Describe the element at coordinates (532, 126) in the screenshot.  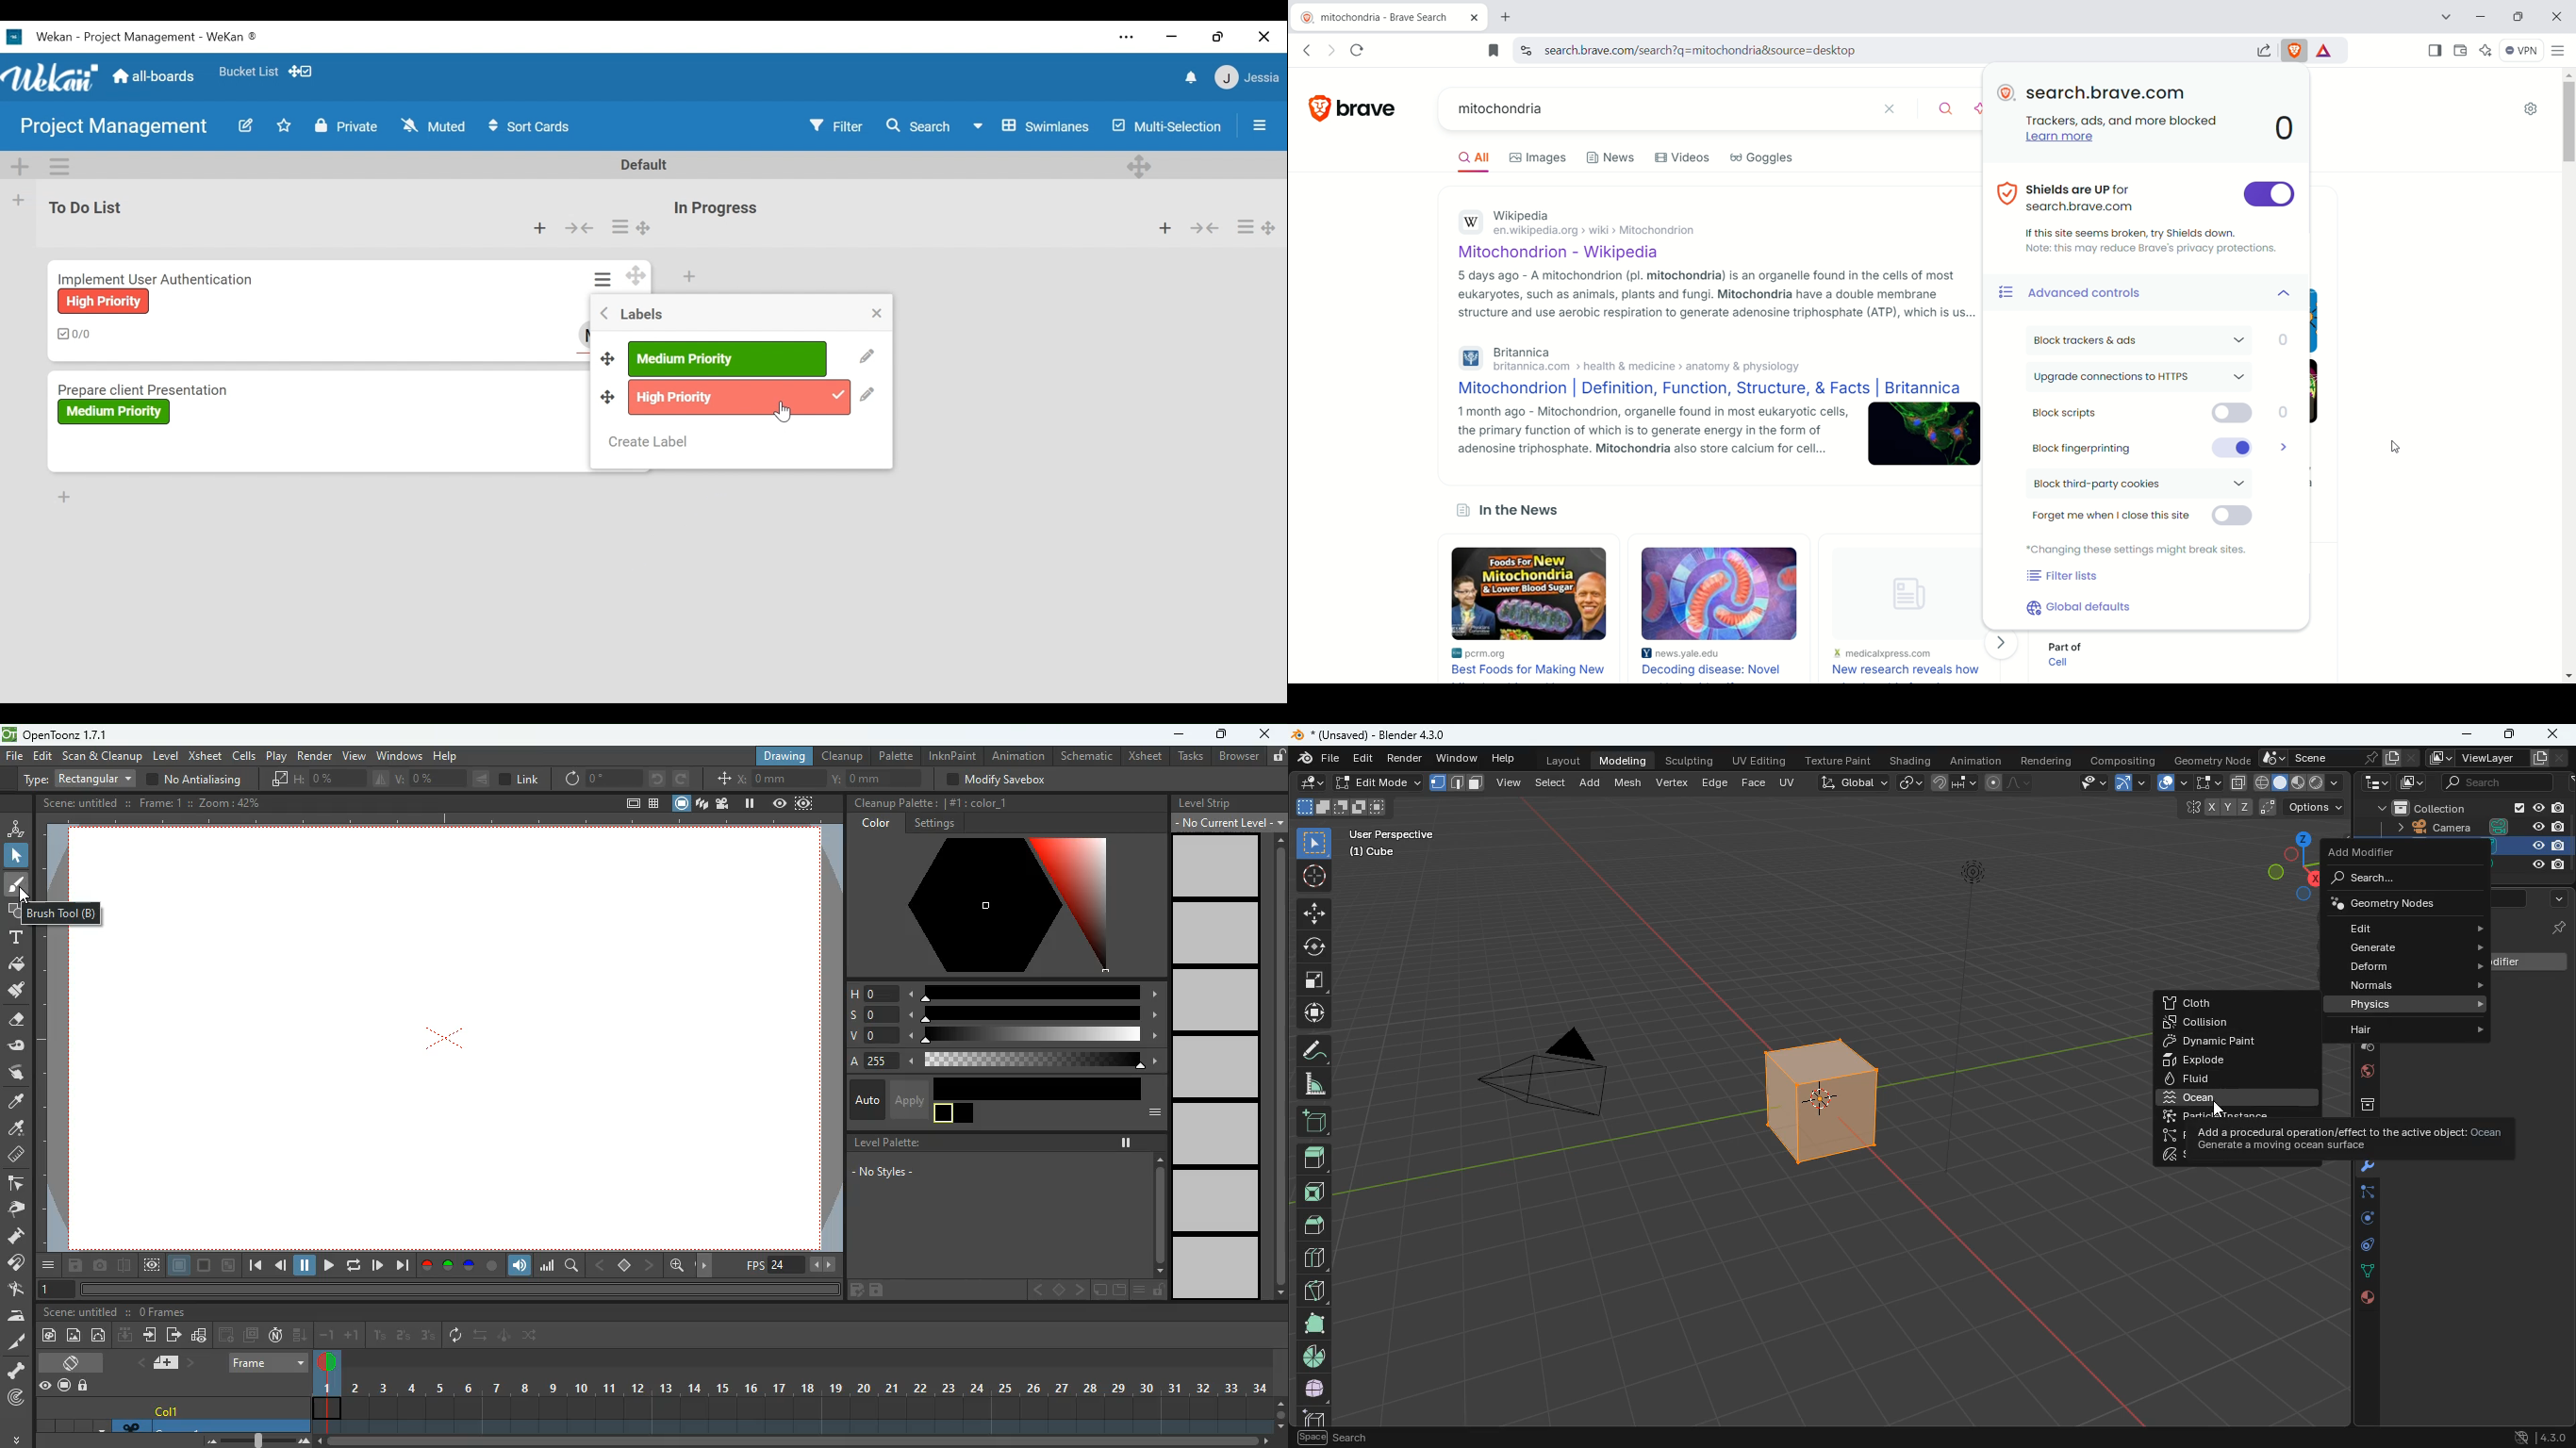
I see `Sort Cards` at that location.